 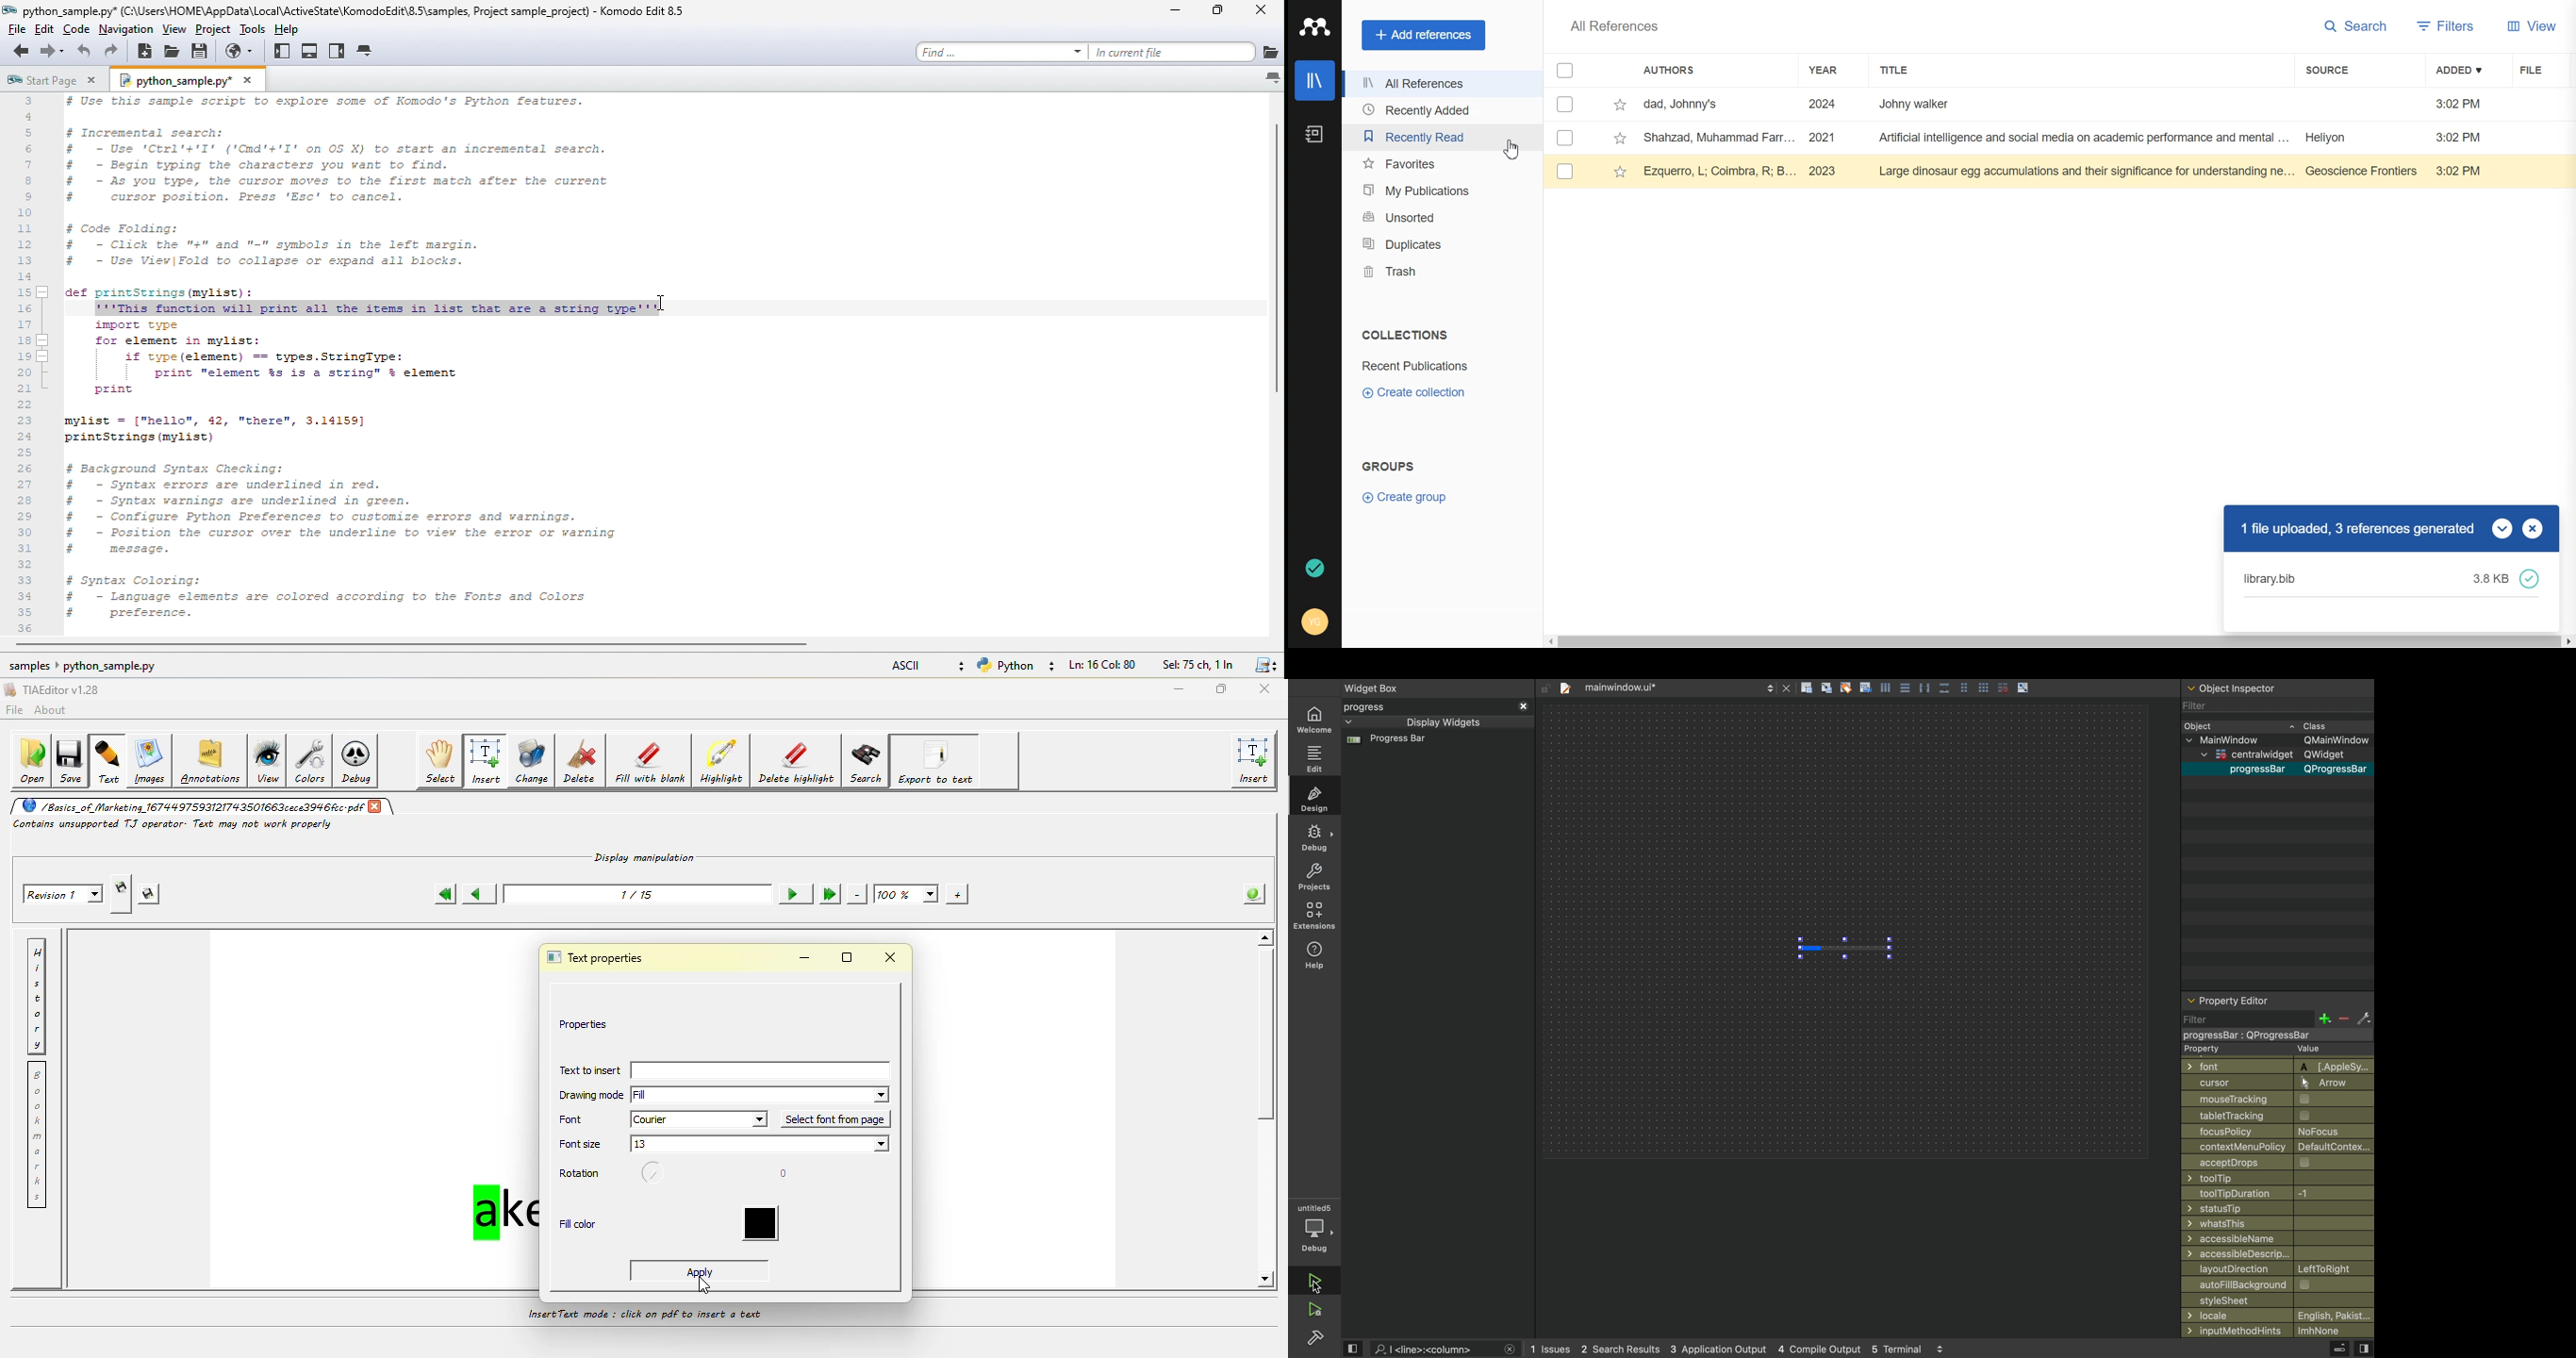 I want to click on undo, so click(x=83, y=53).